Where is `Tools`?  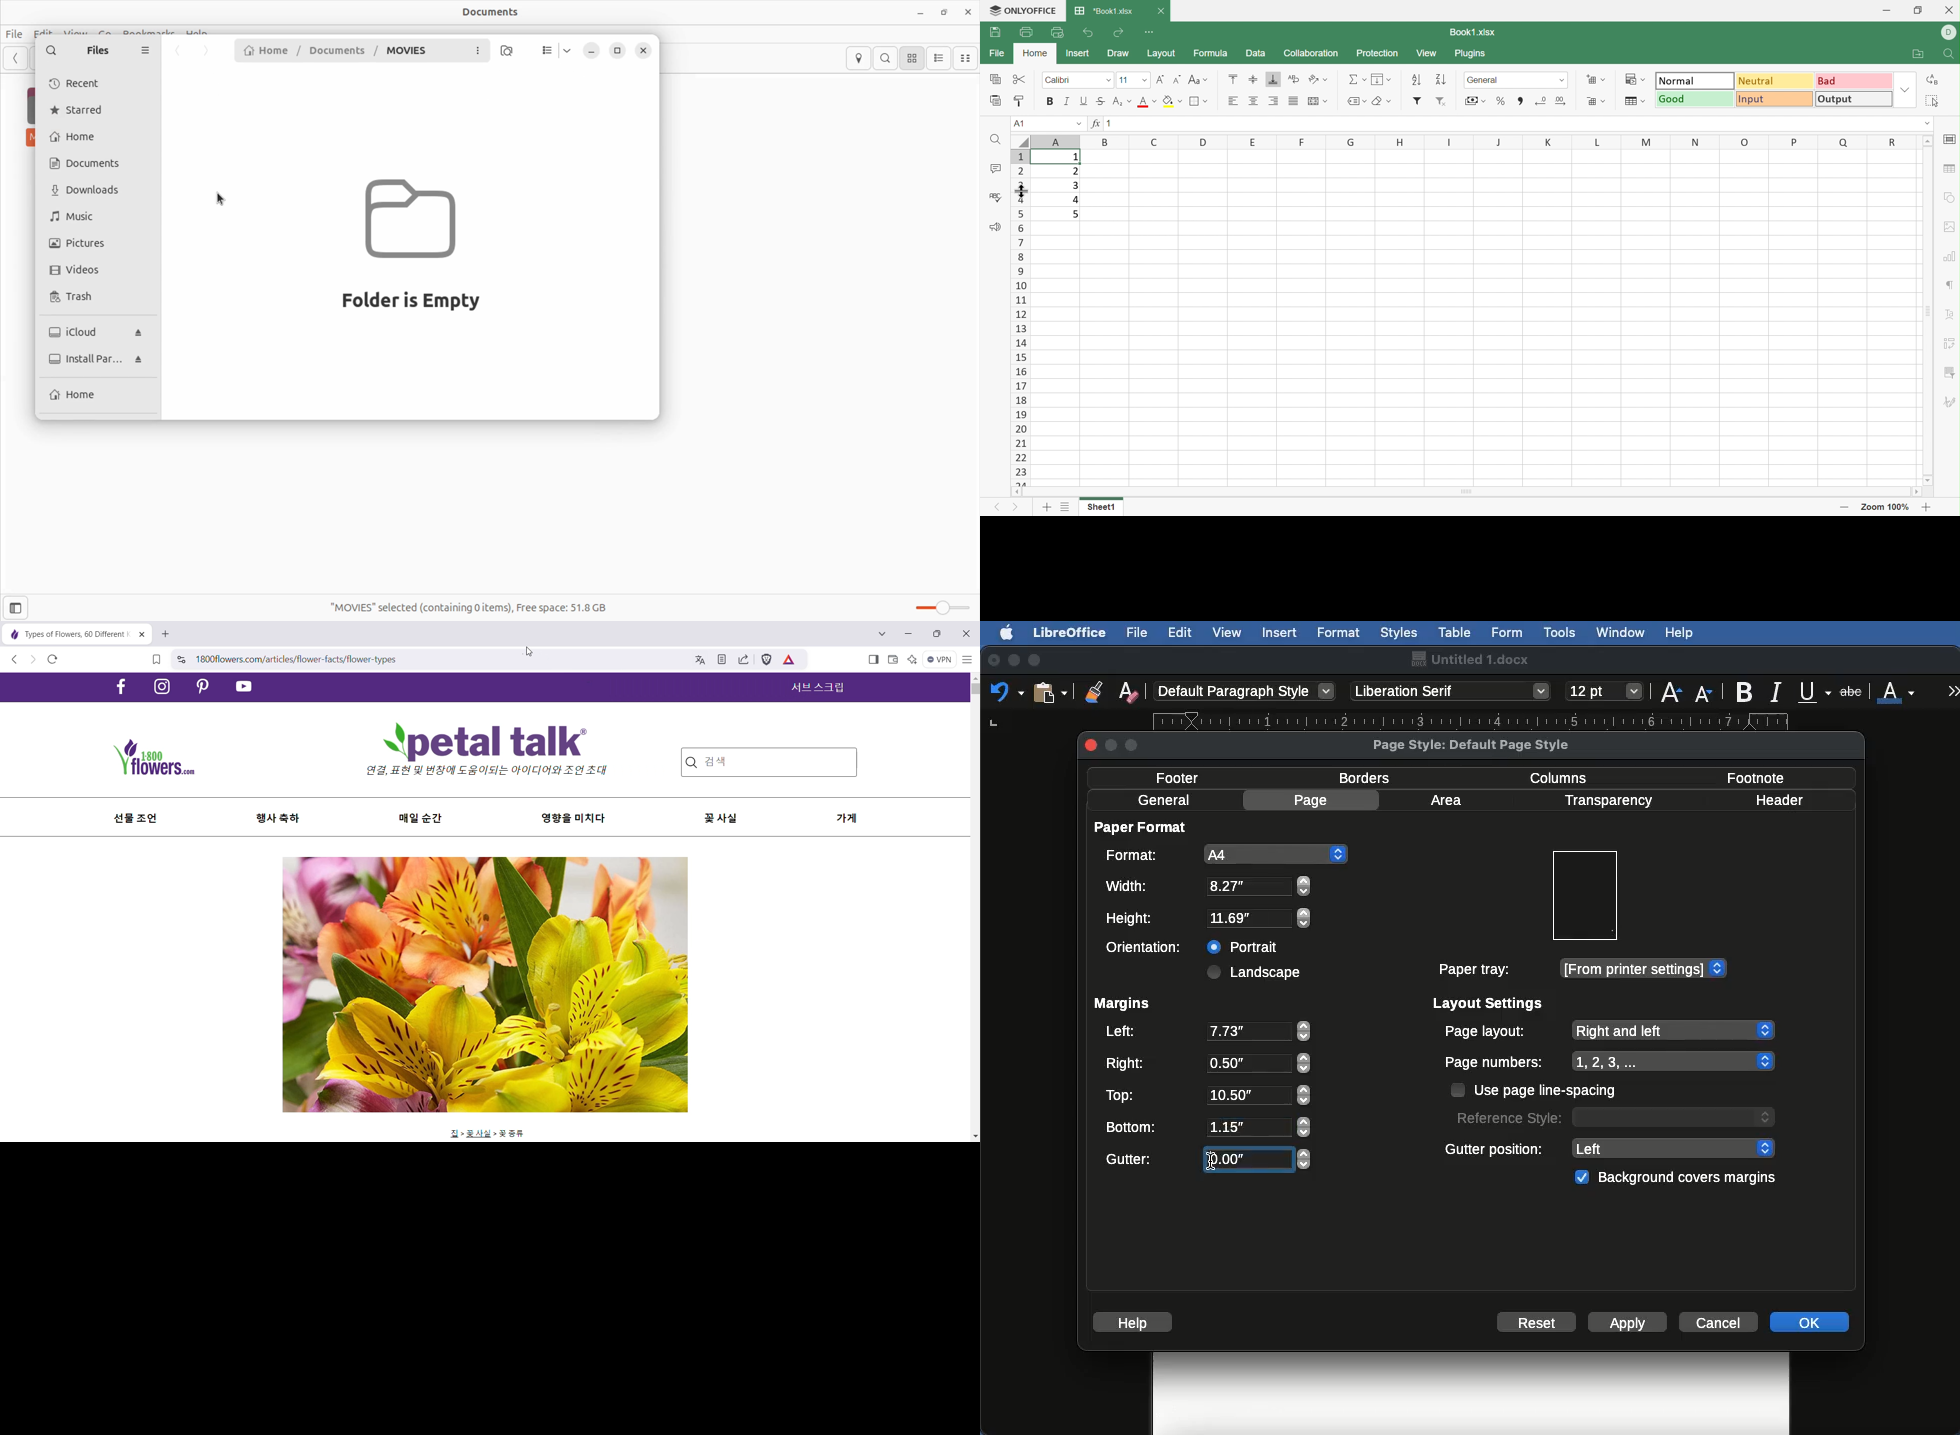
Tools is located at coordinates (1561, 633).